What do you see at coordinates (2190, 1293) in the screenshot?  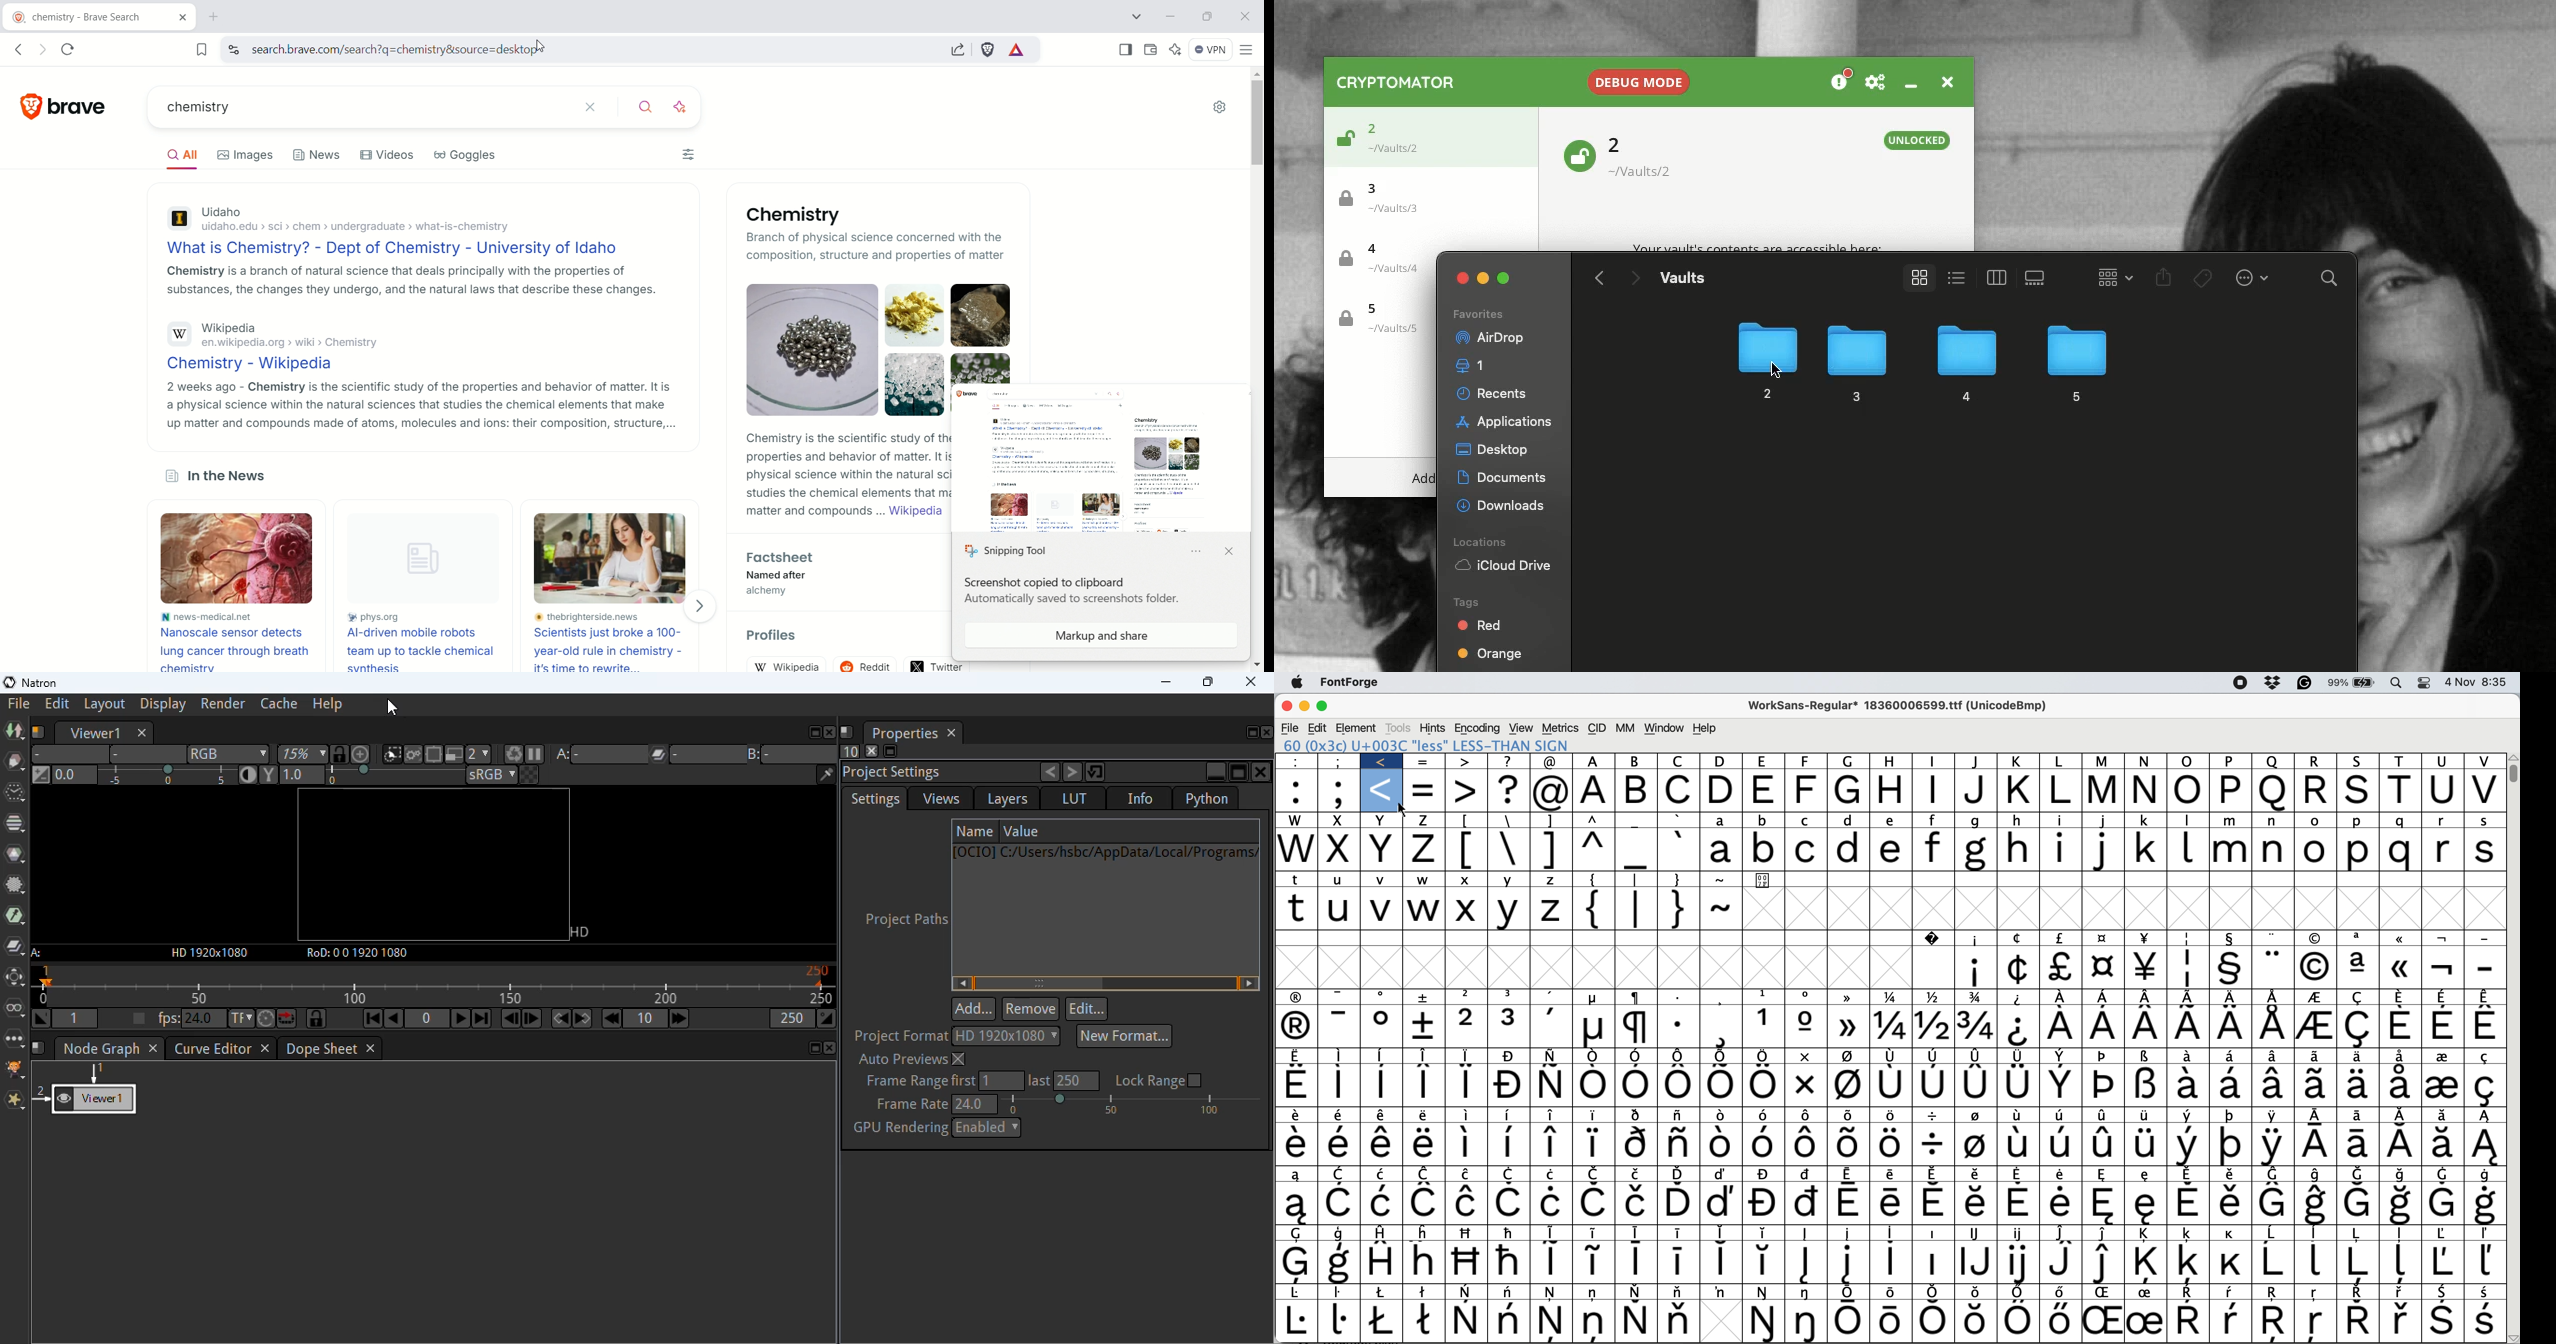 I see `Symbol` at bounding box center [2190, 1293].